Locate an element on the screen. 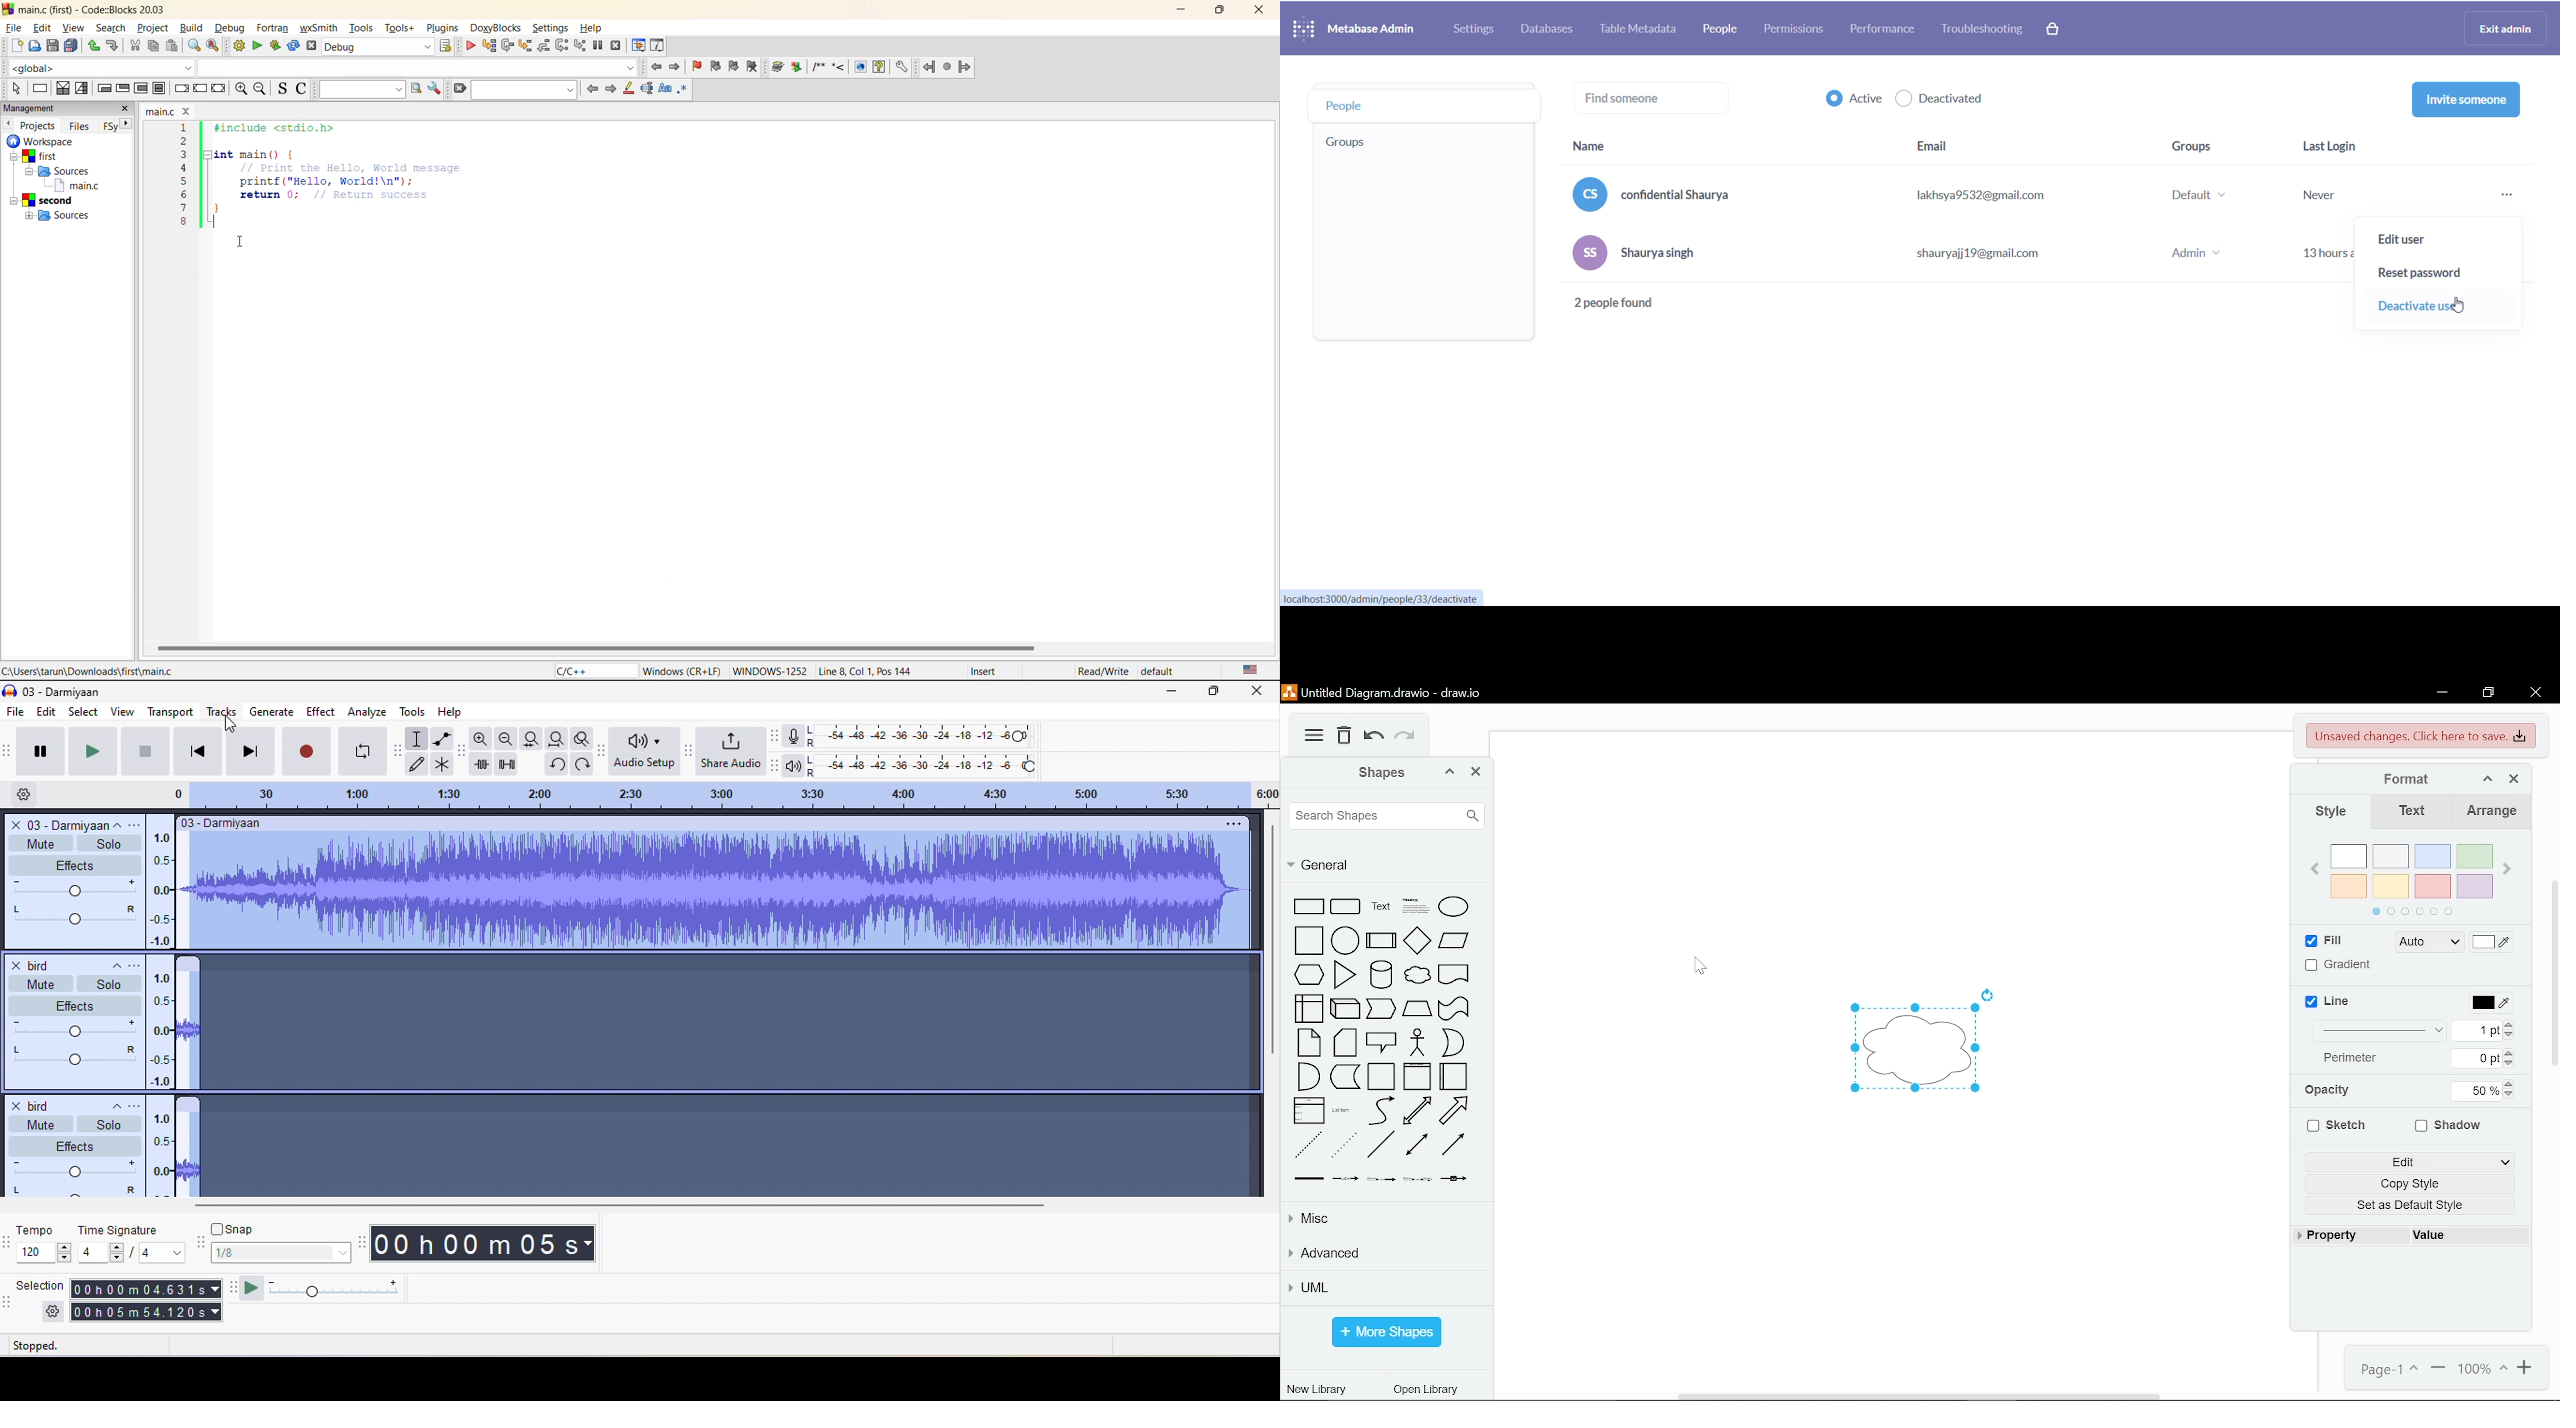 The width and height of the screenshot is (2576, 1428). new is located at coordinates (16, 45).